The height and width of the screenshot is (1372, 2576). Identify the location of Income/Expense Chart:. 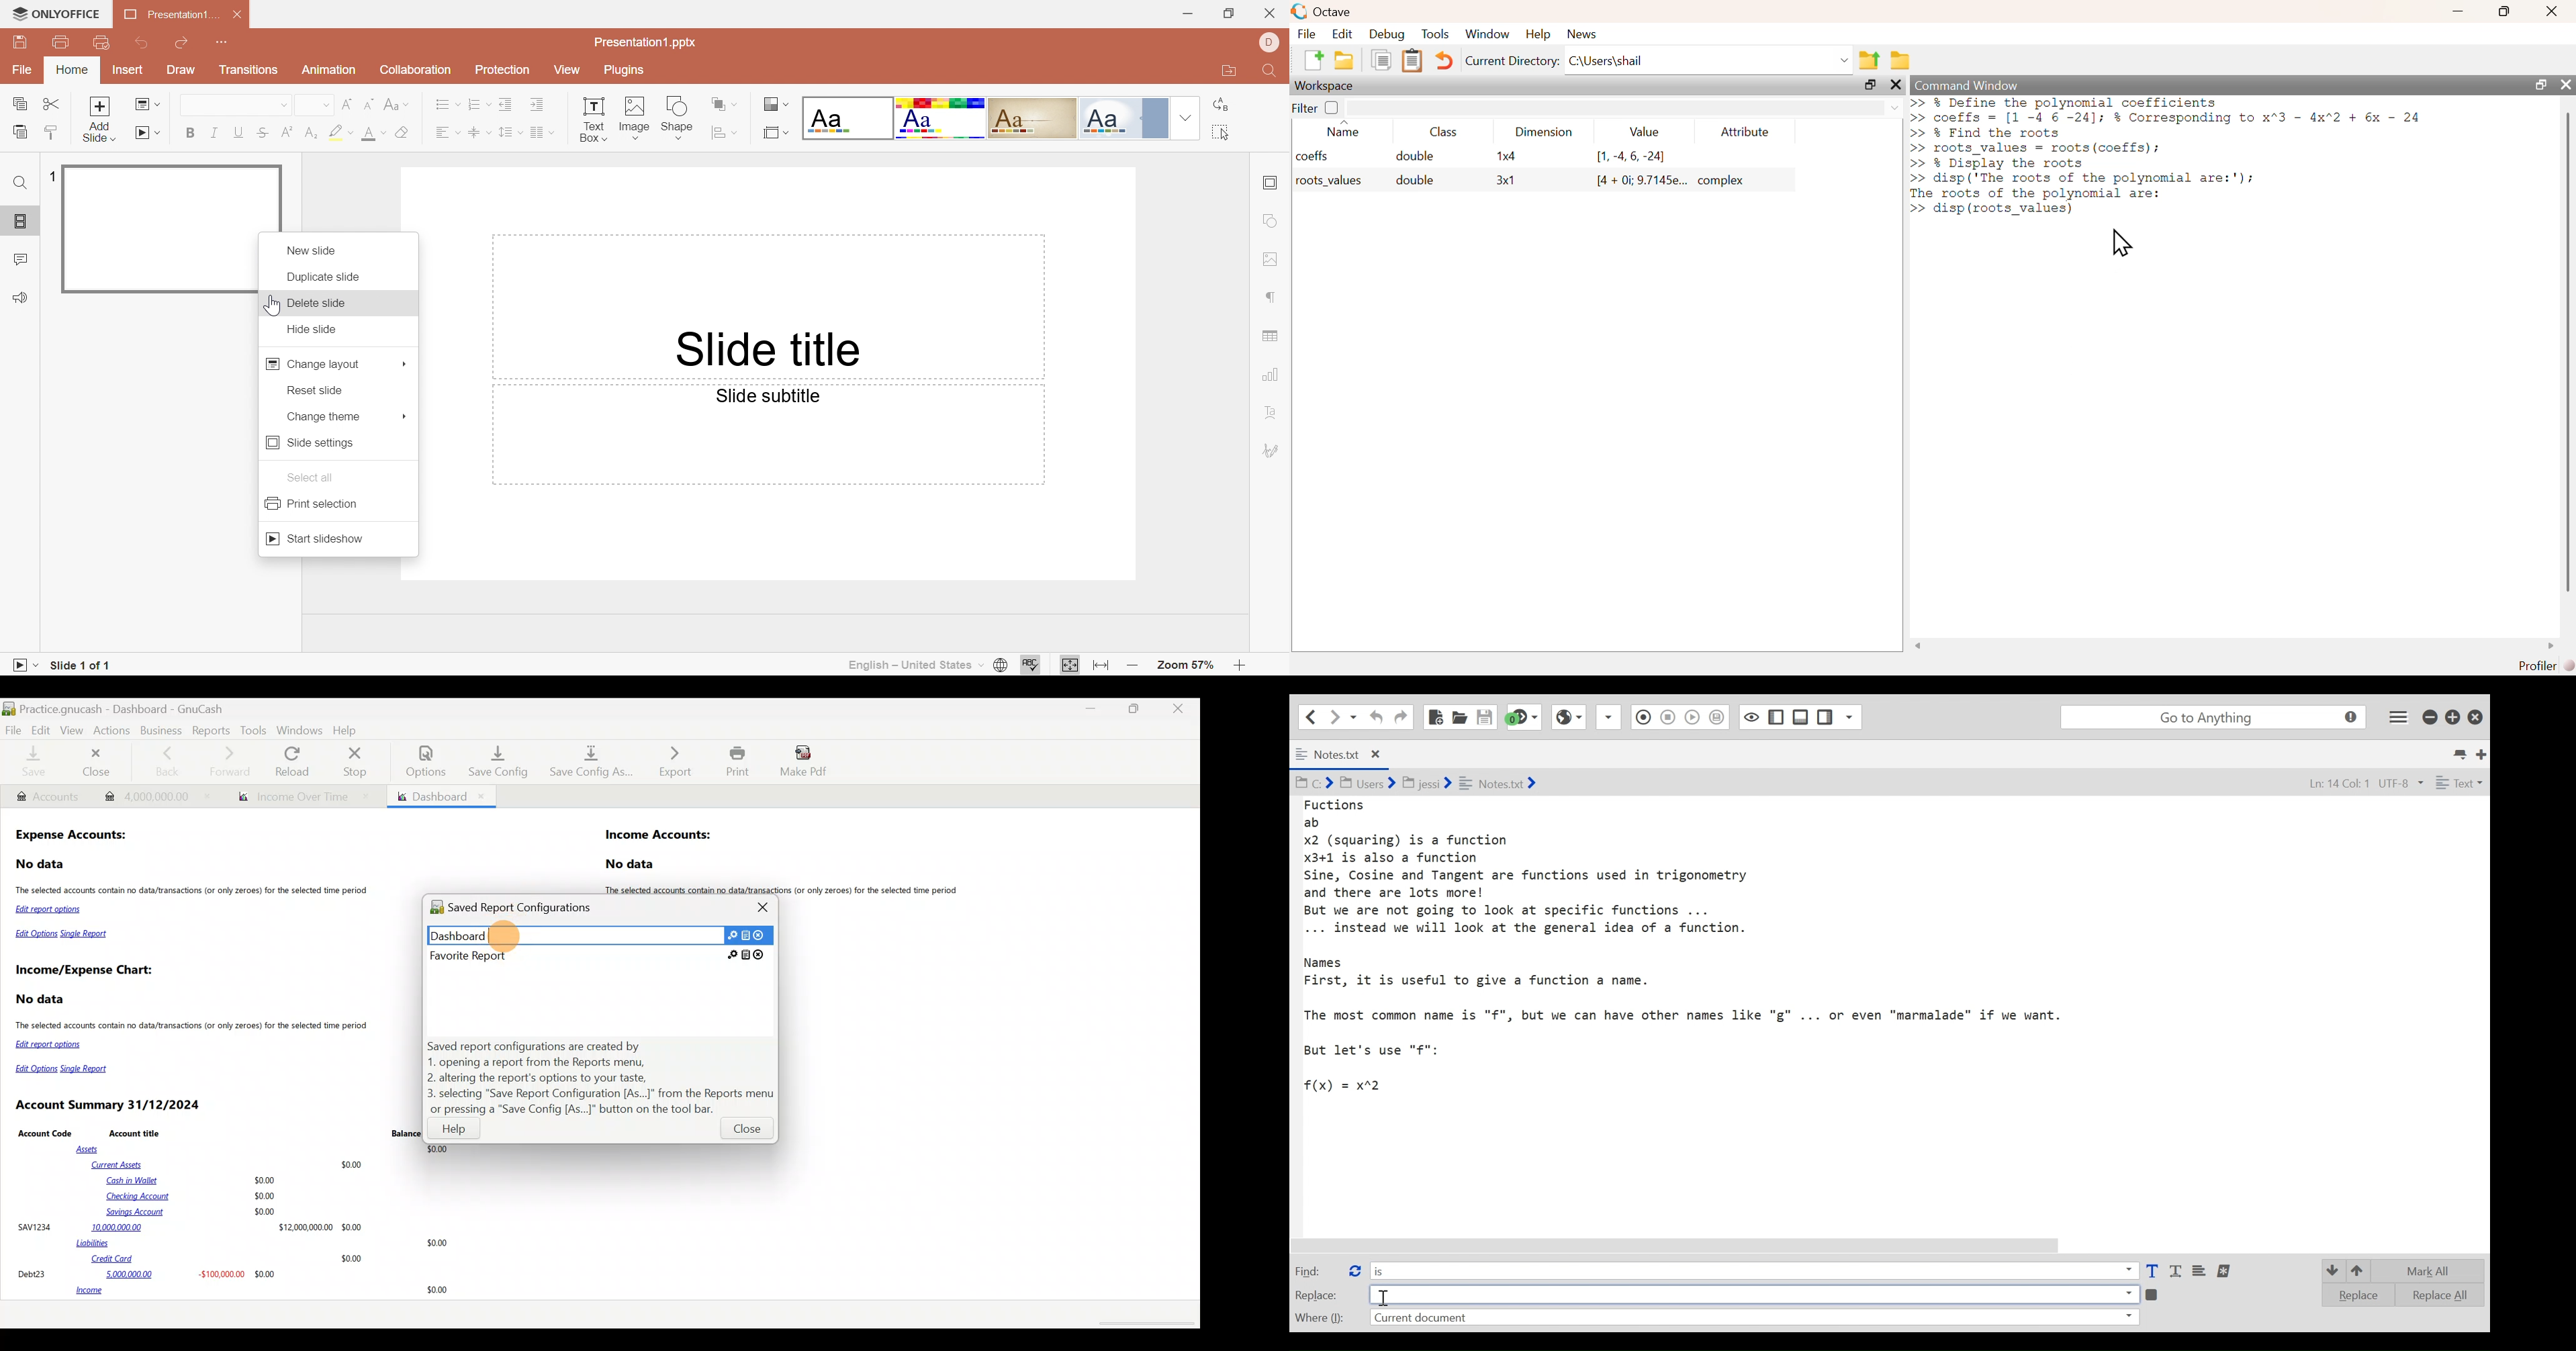
(84, 971).